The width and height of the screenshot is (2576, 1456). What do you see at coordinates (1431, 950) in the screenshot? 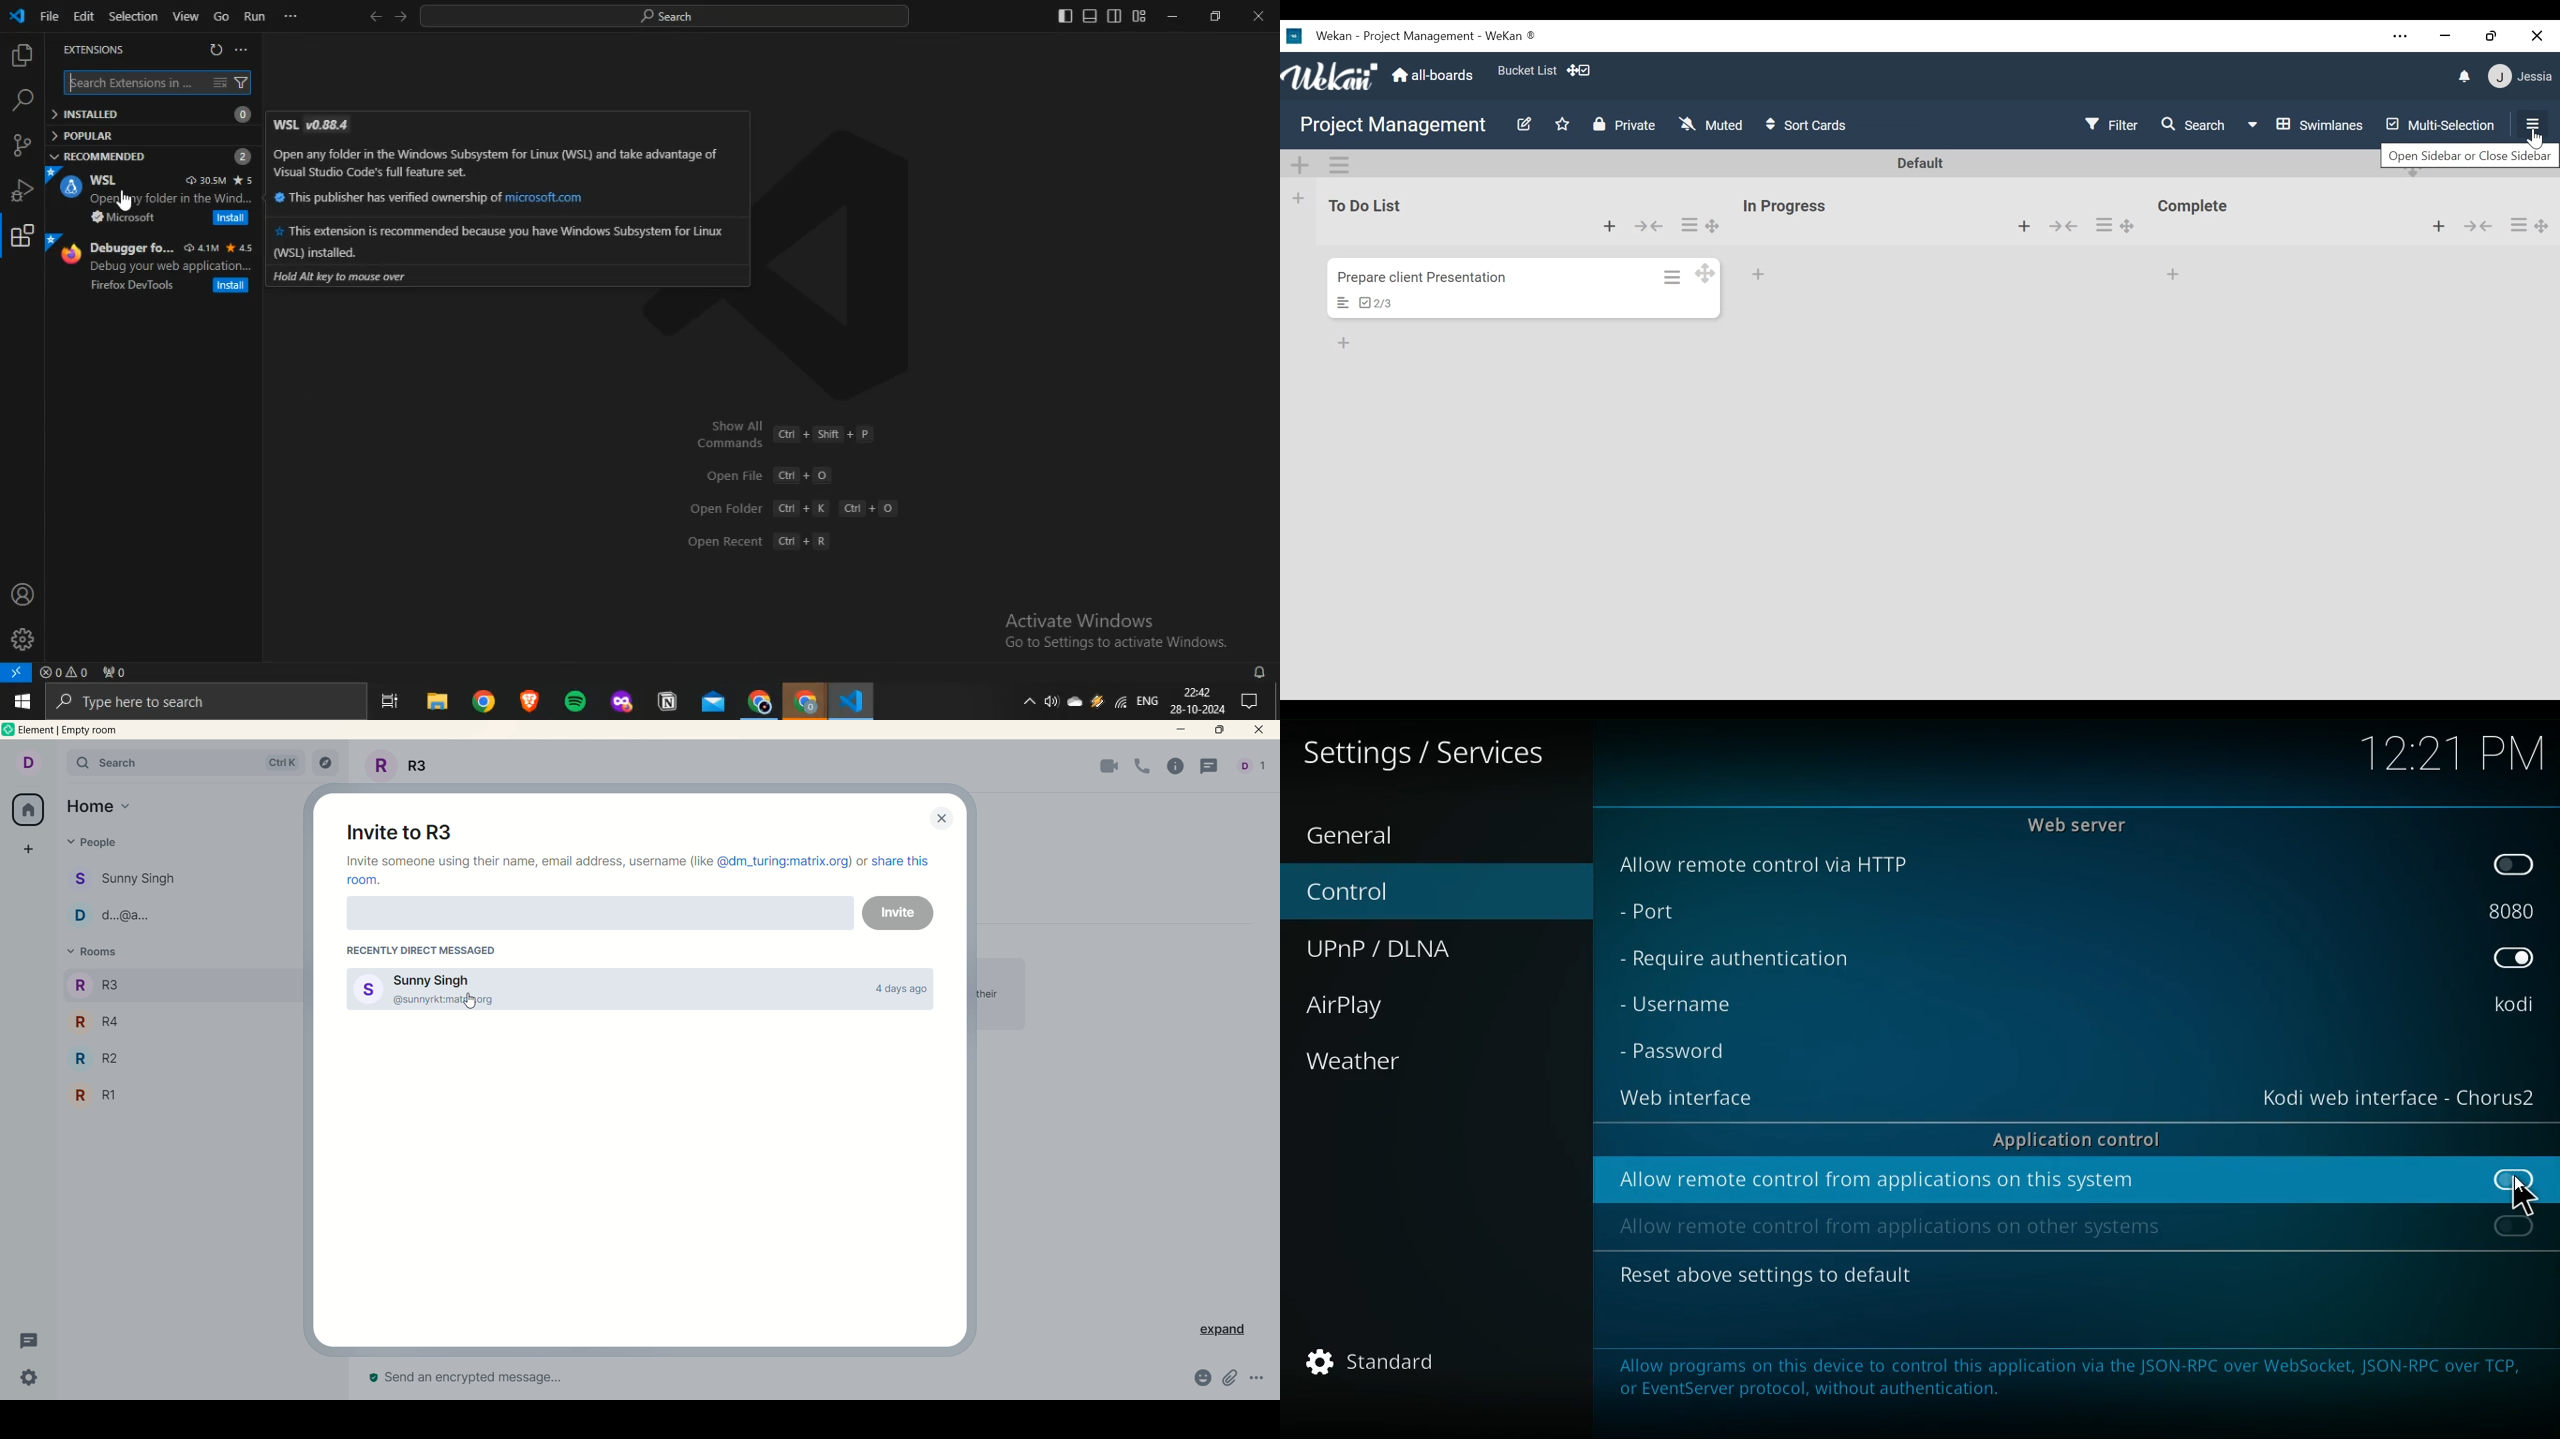
I see `upnp / dlna` at bounding box center [1431, 950].